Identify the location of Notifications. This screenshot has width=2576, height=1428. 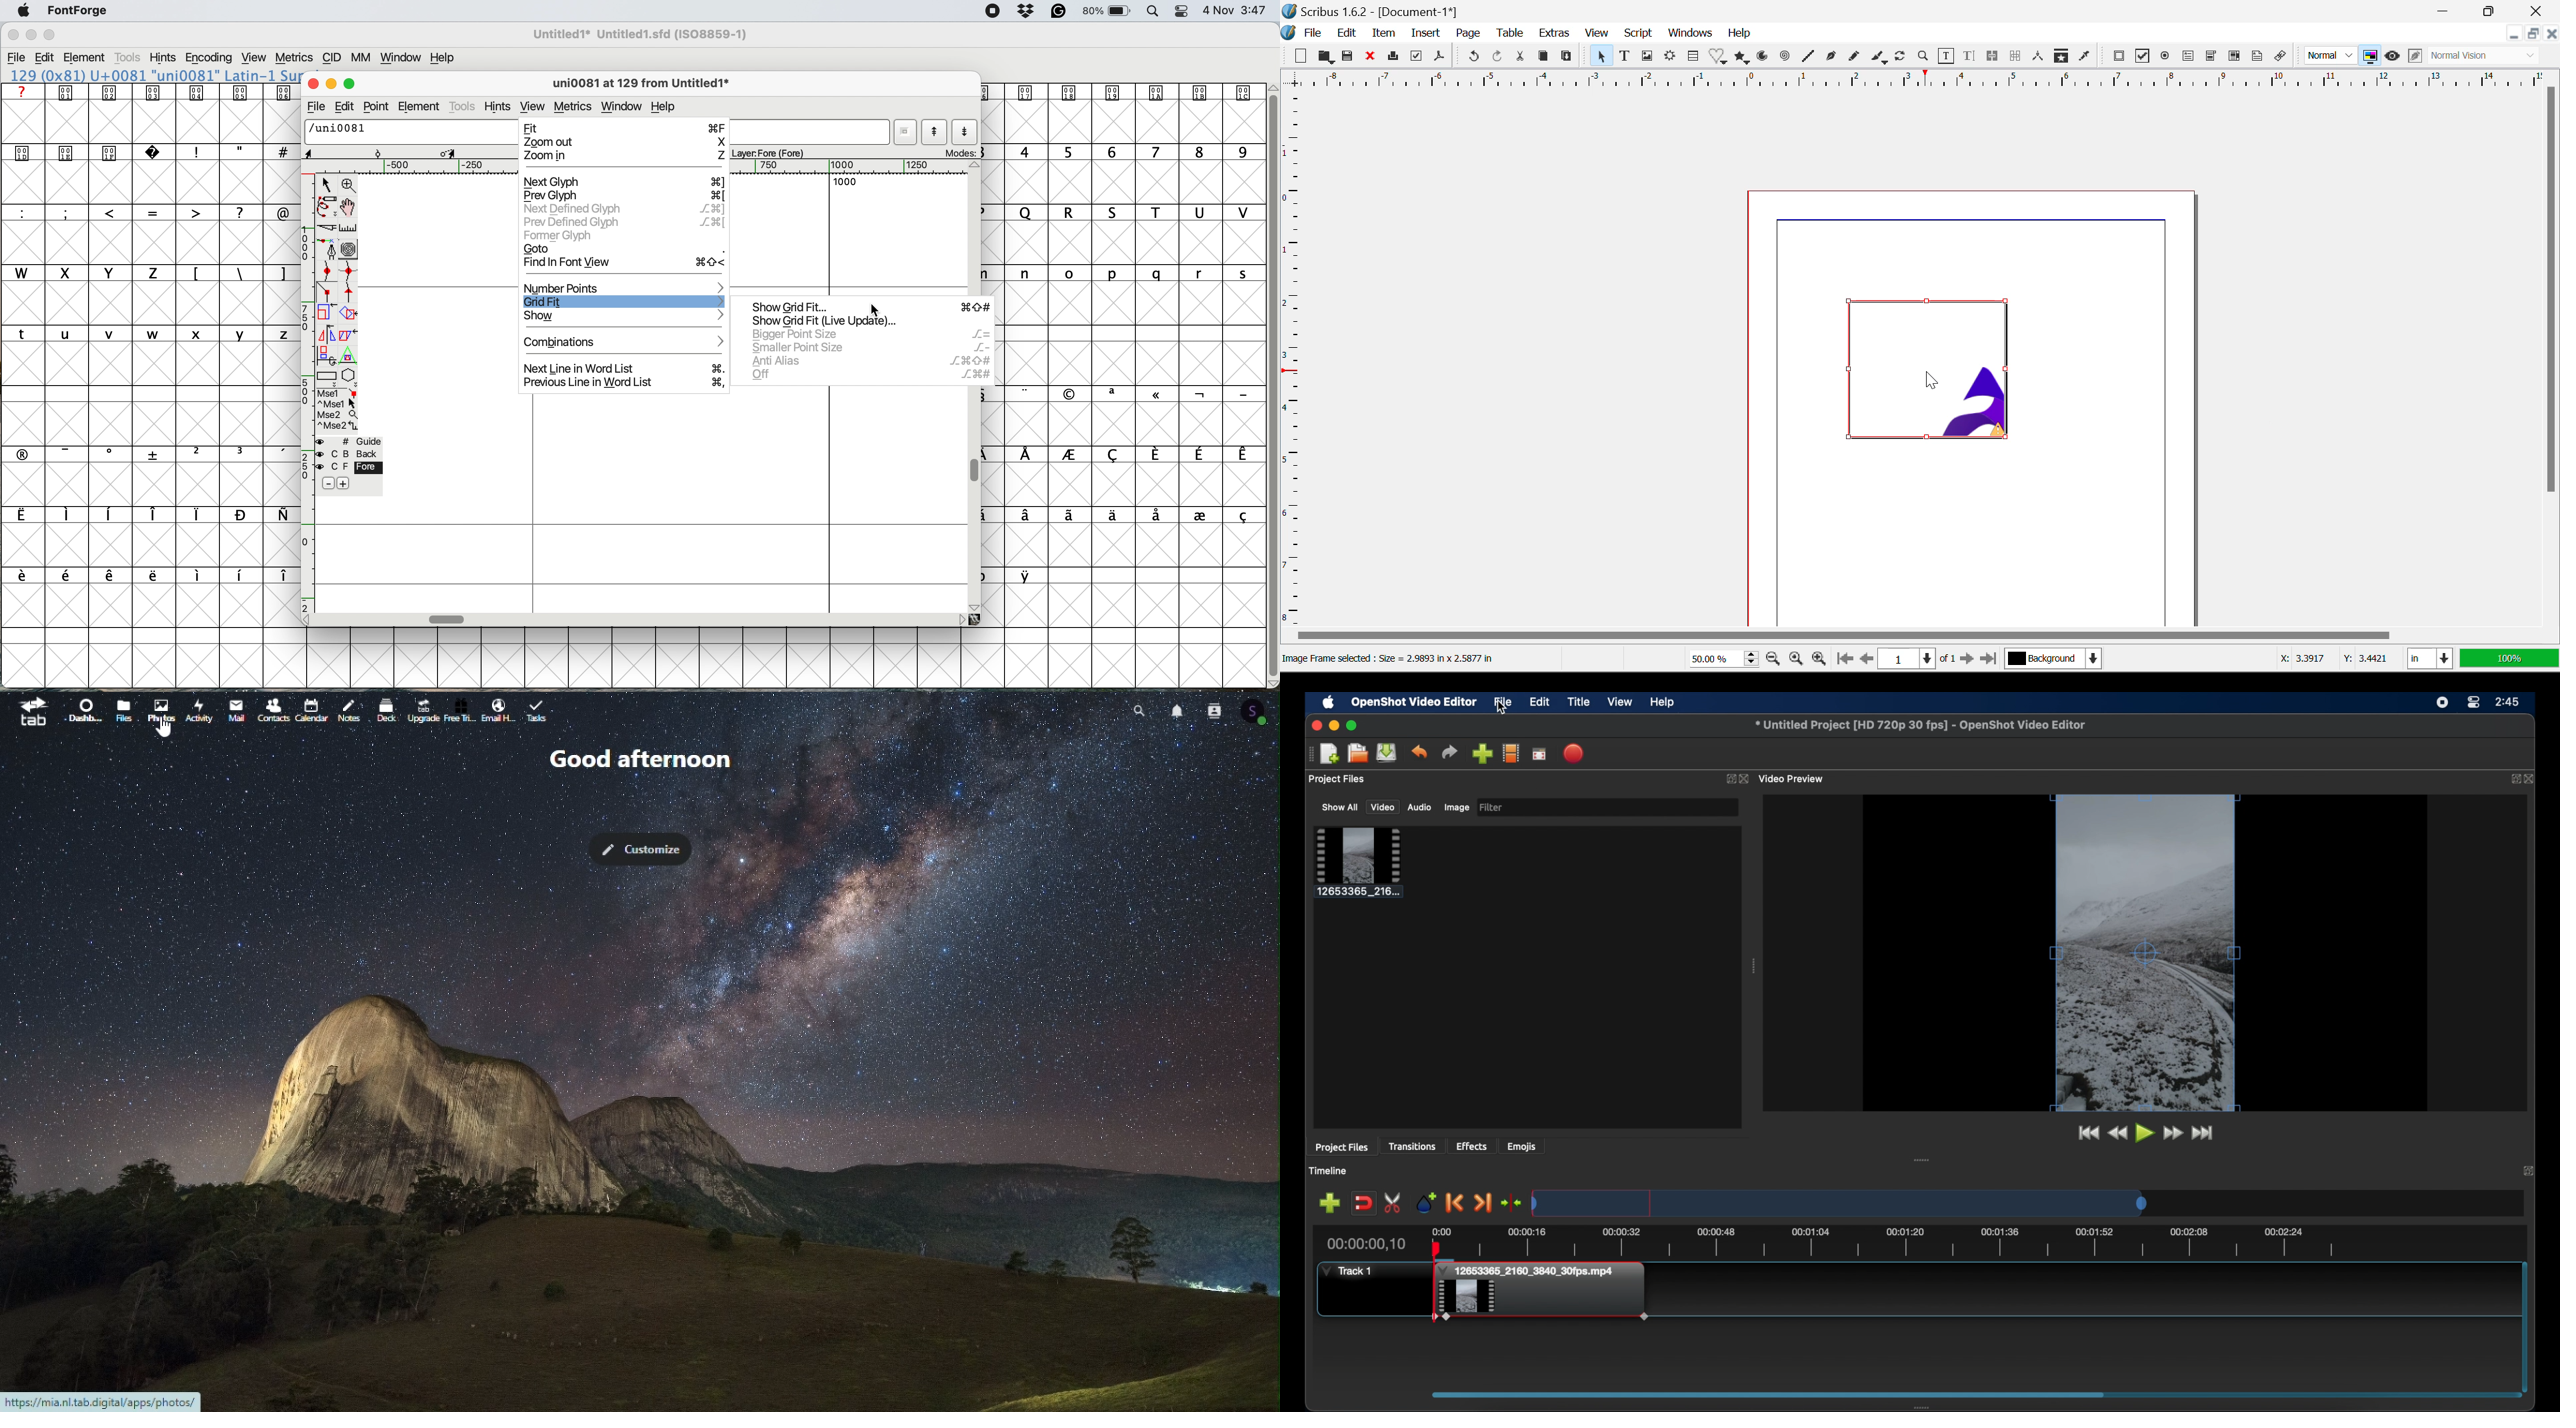
(1179, 708).